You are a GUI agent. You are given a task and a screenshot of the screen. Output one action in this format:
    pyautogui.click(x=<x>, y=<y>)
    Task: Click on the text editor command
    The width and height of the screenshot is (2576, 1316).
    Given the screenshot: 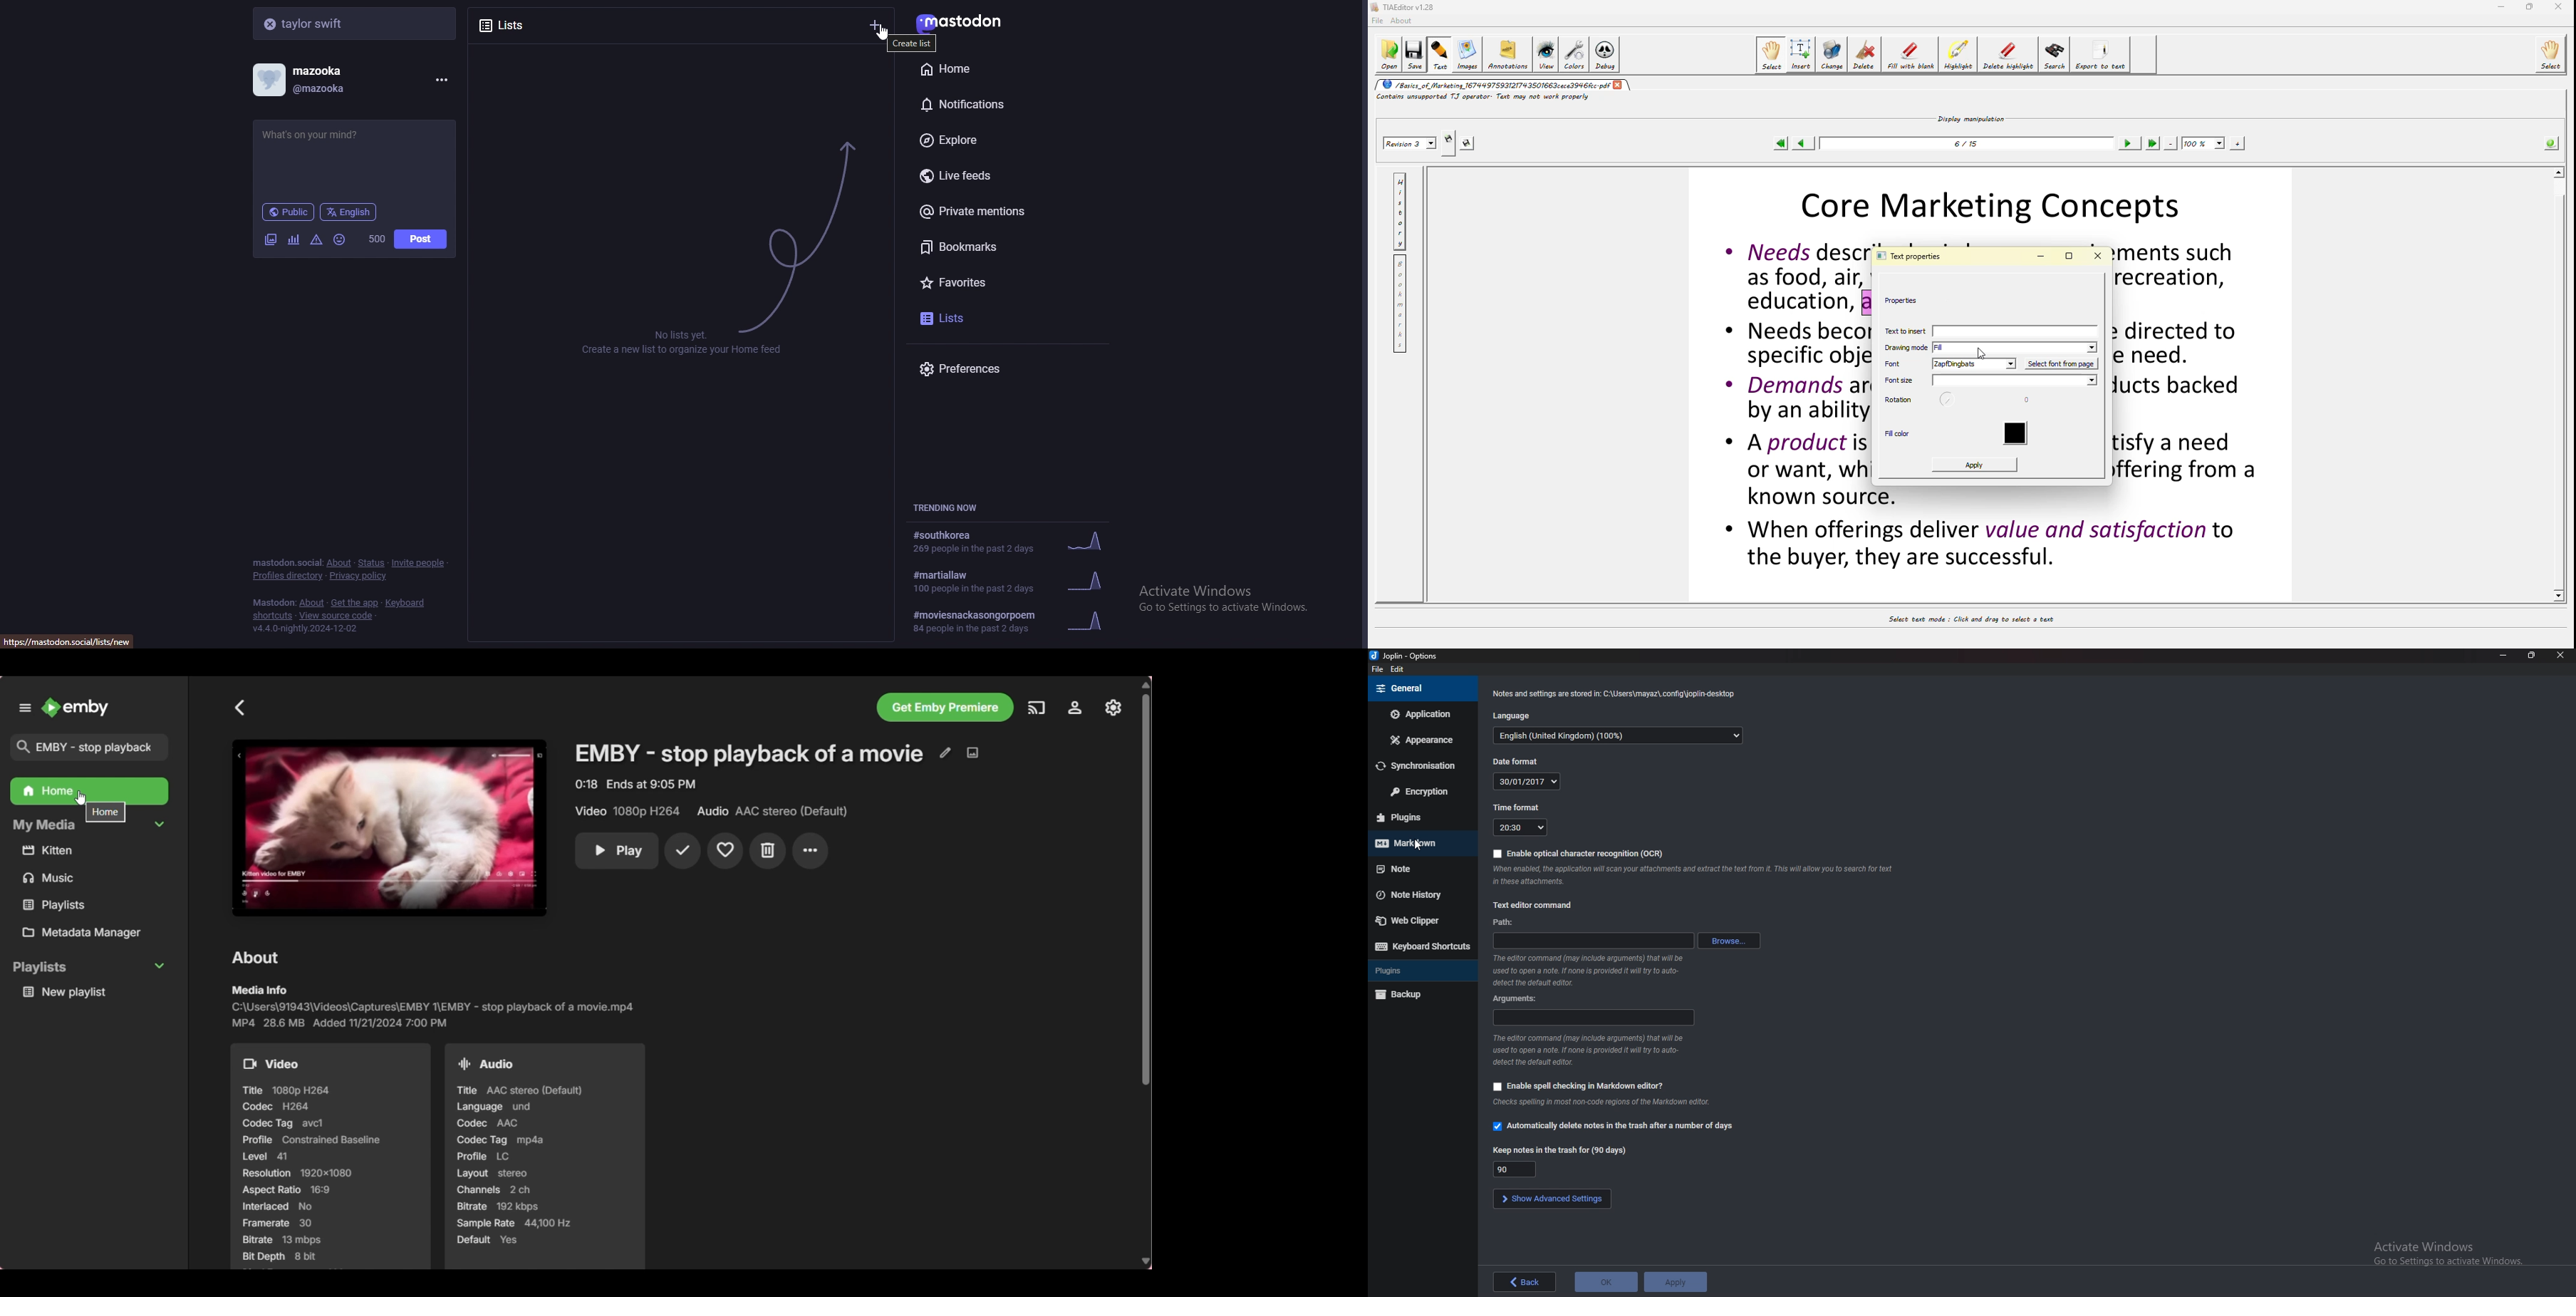 What is the action you would take?
    pyautogui.click(x=1536, y=904)
    